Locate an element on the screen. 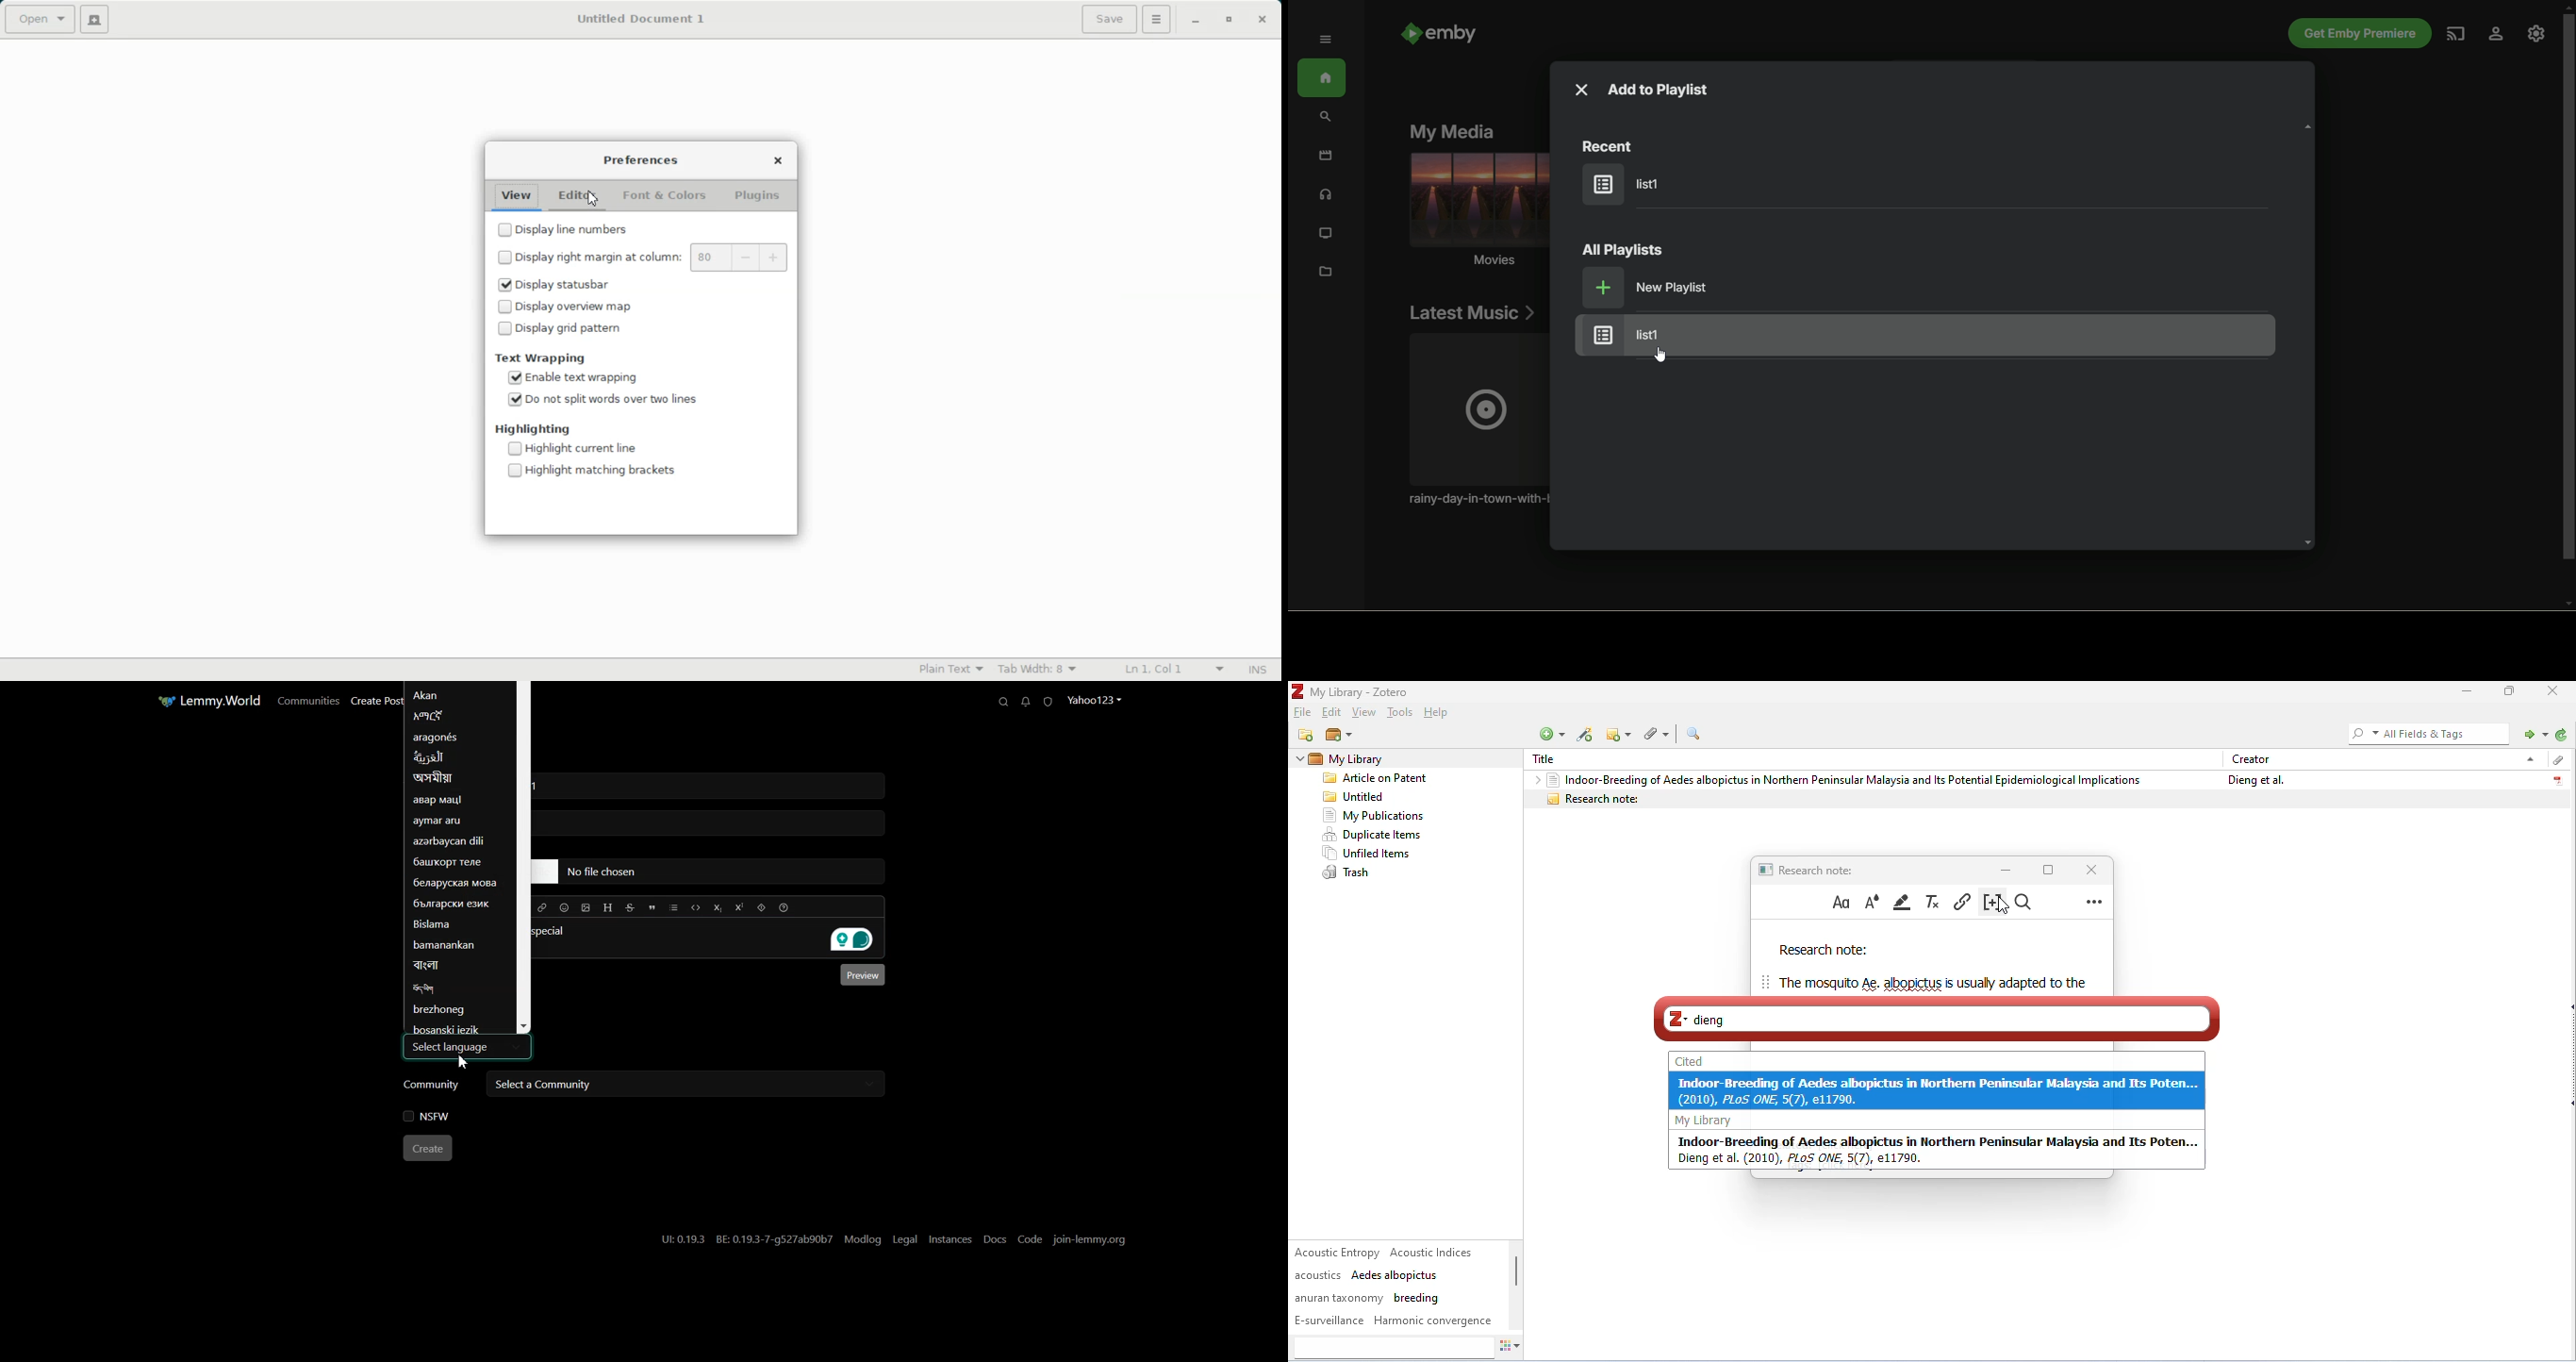  playlist is located at coordinates (1629, 184).